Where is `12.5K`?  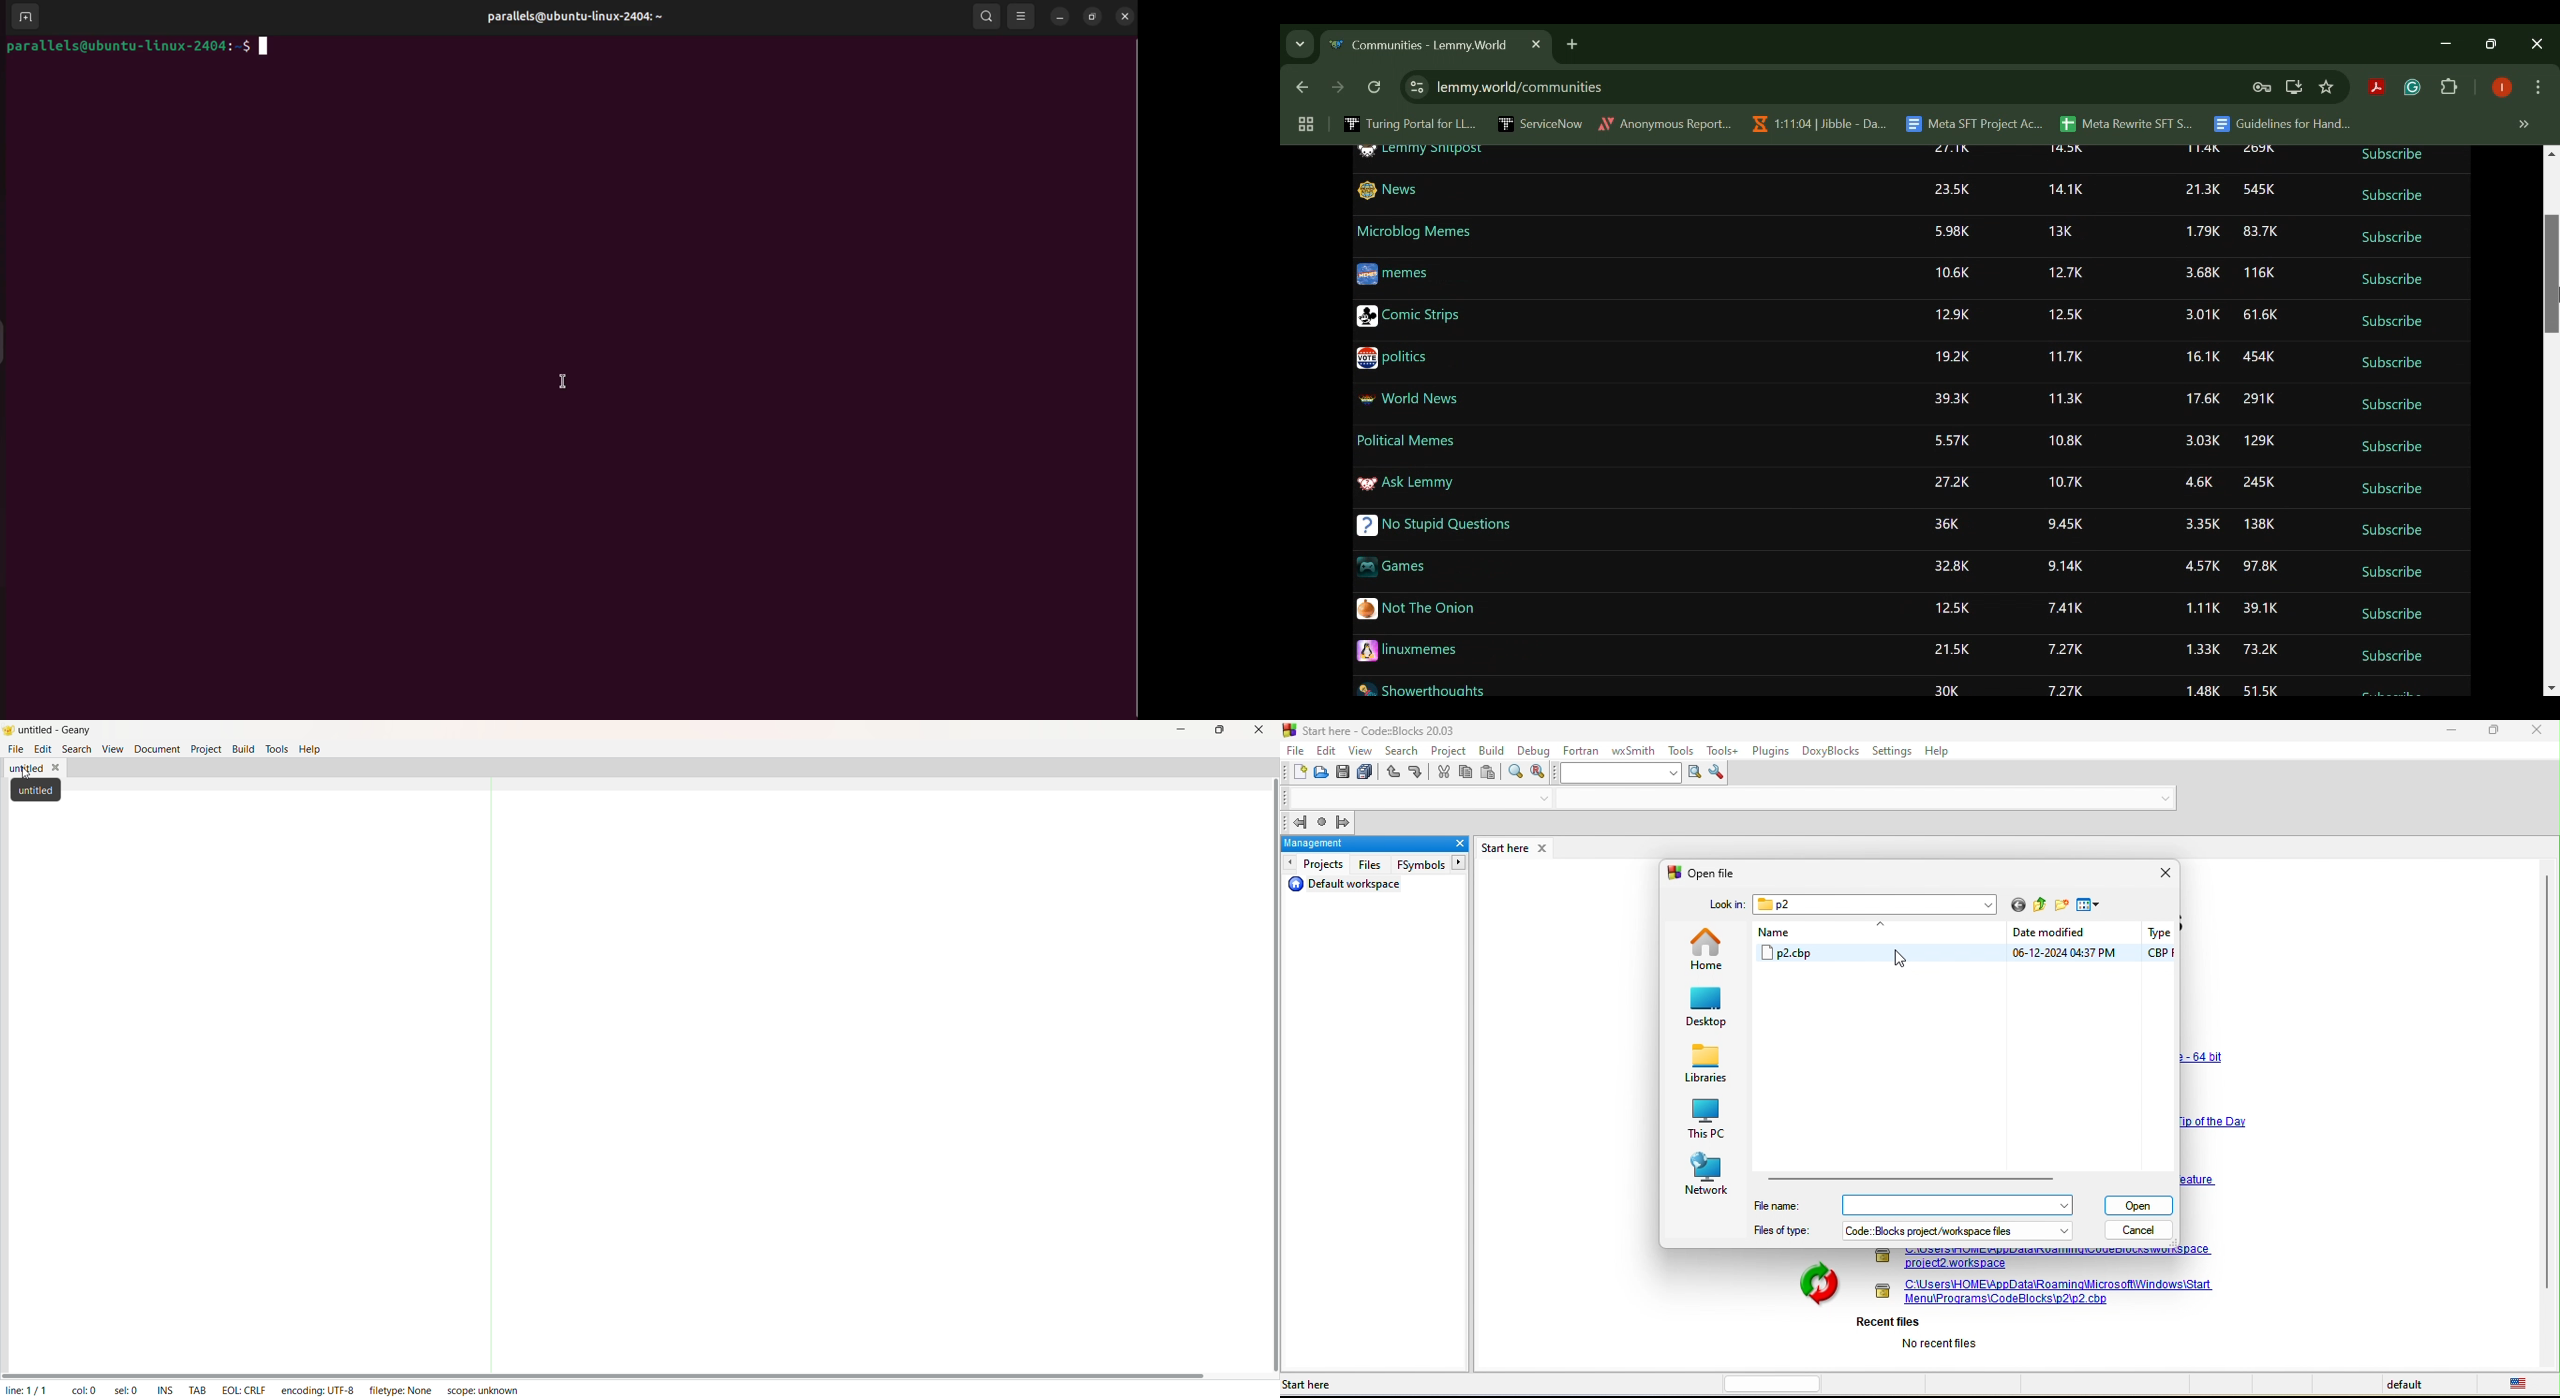 12.5K is located at coordinates (1958, 611).